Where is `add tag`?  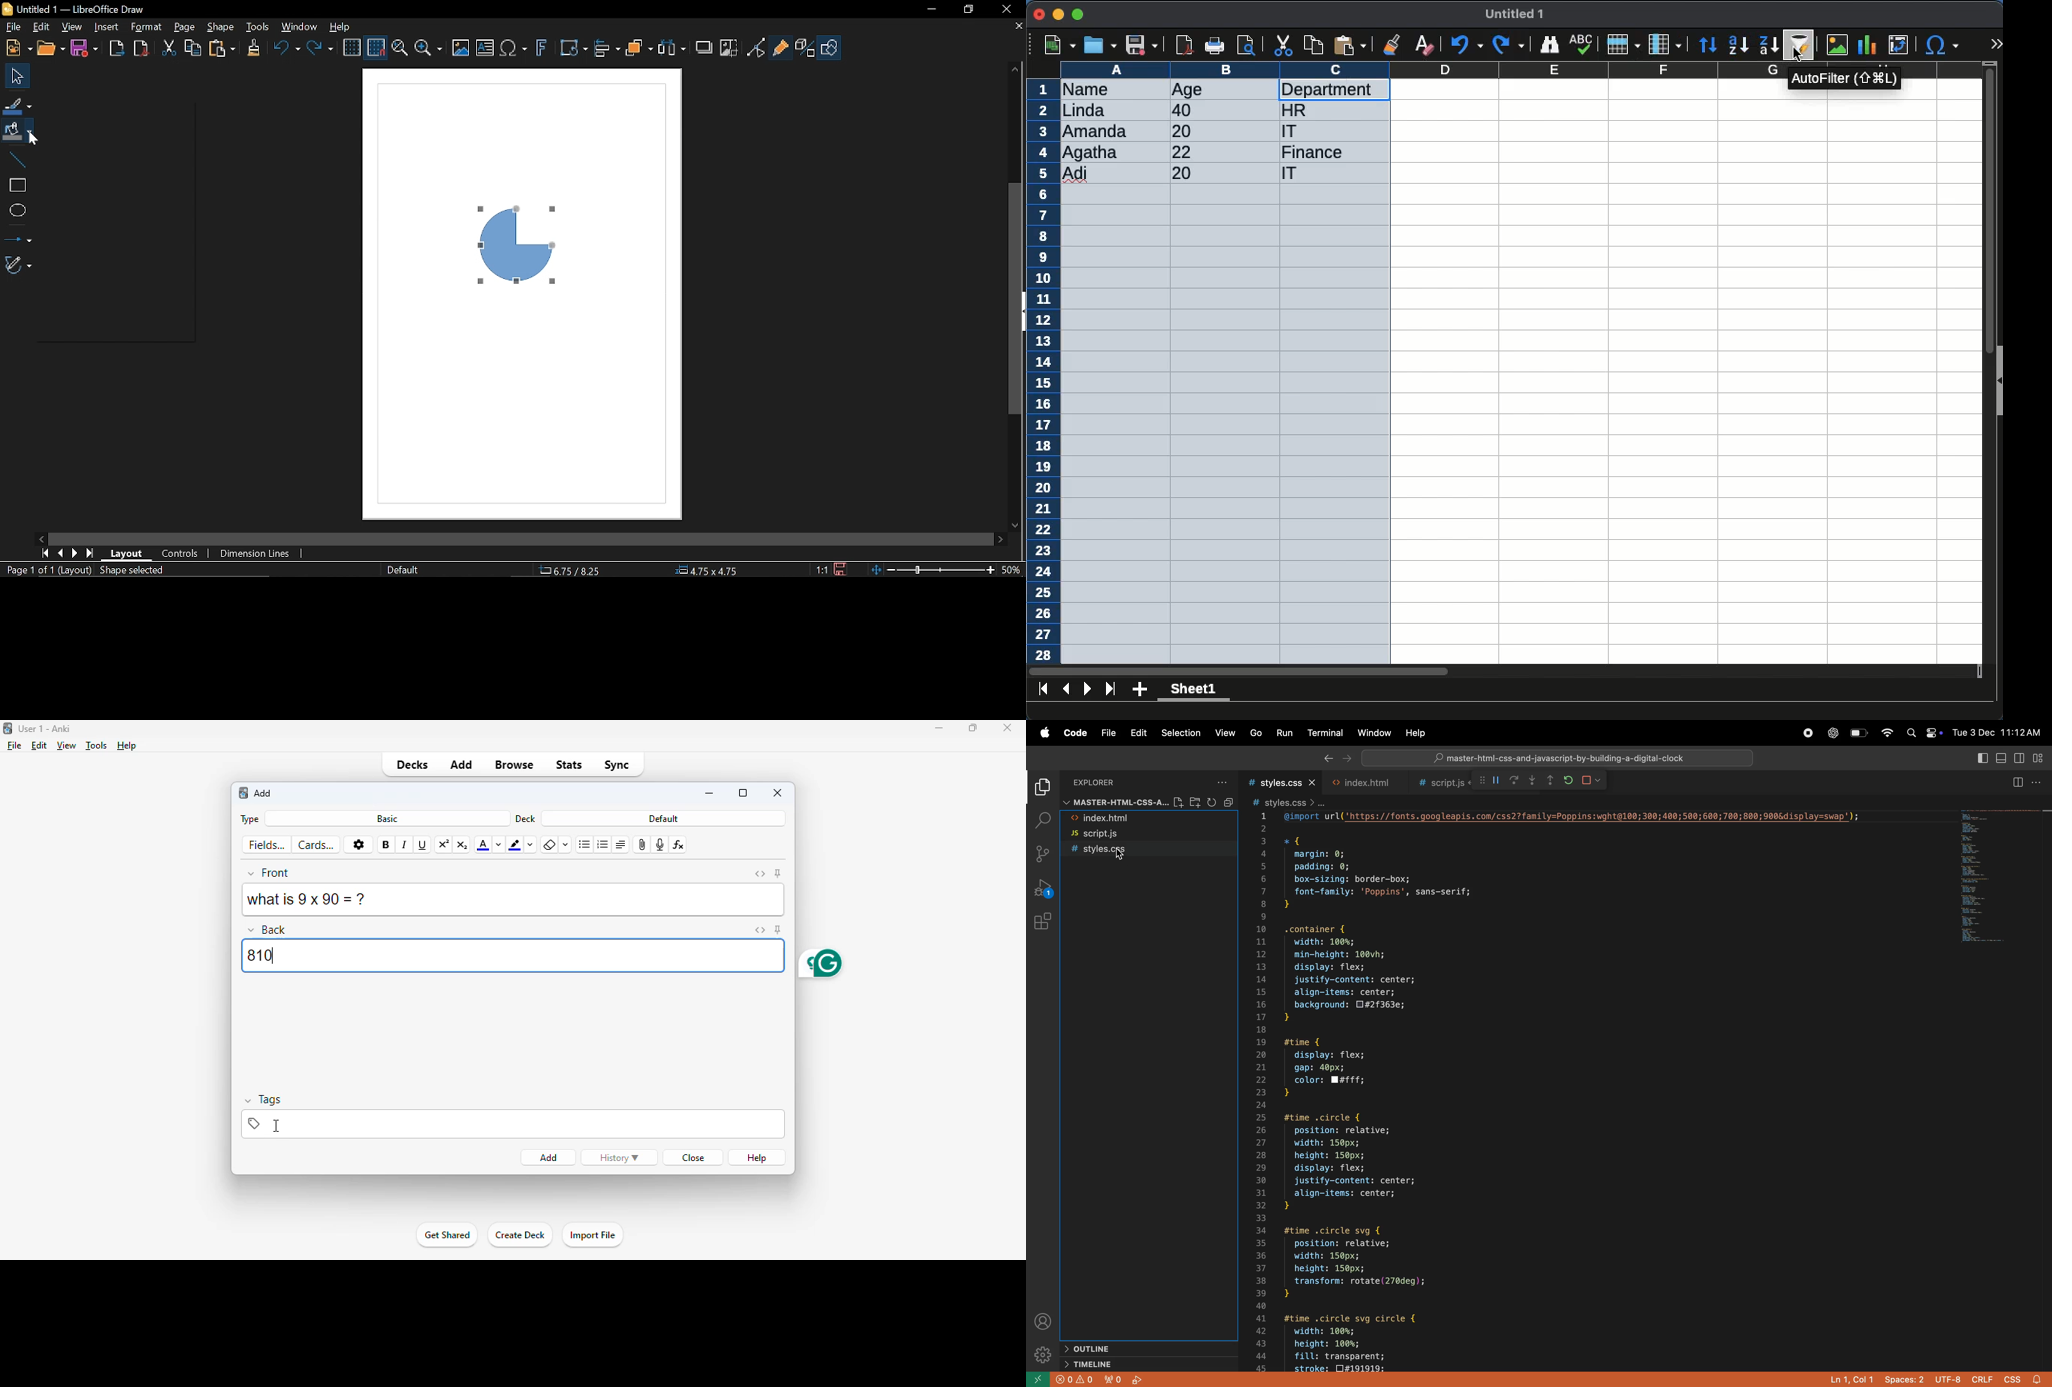 add tag is located at coordinates (506, 1124).